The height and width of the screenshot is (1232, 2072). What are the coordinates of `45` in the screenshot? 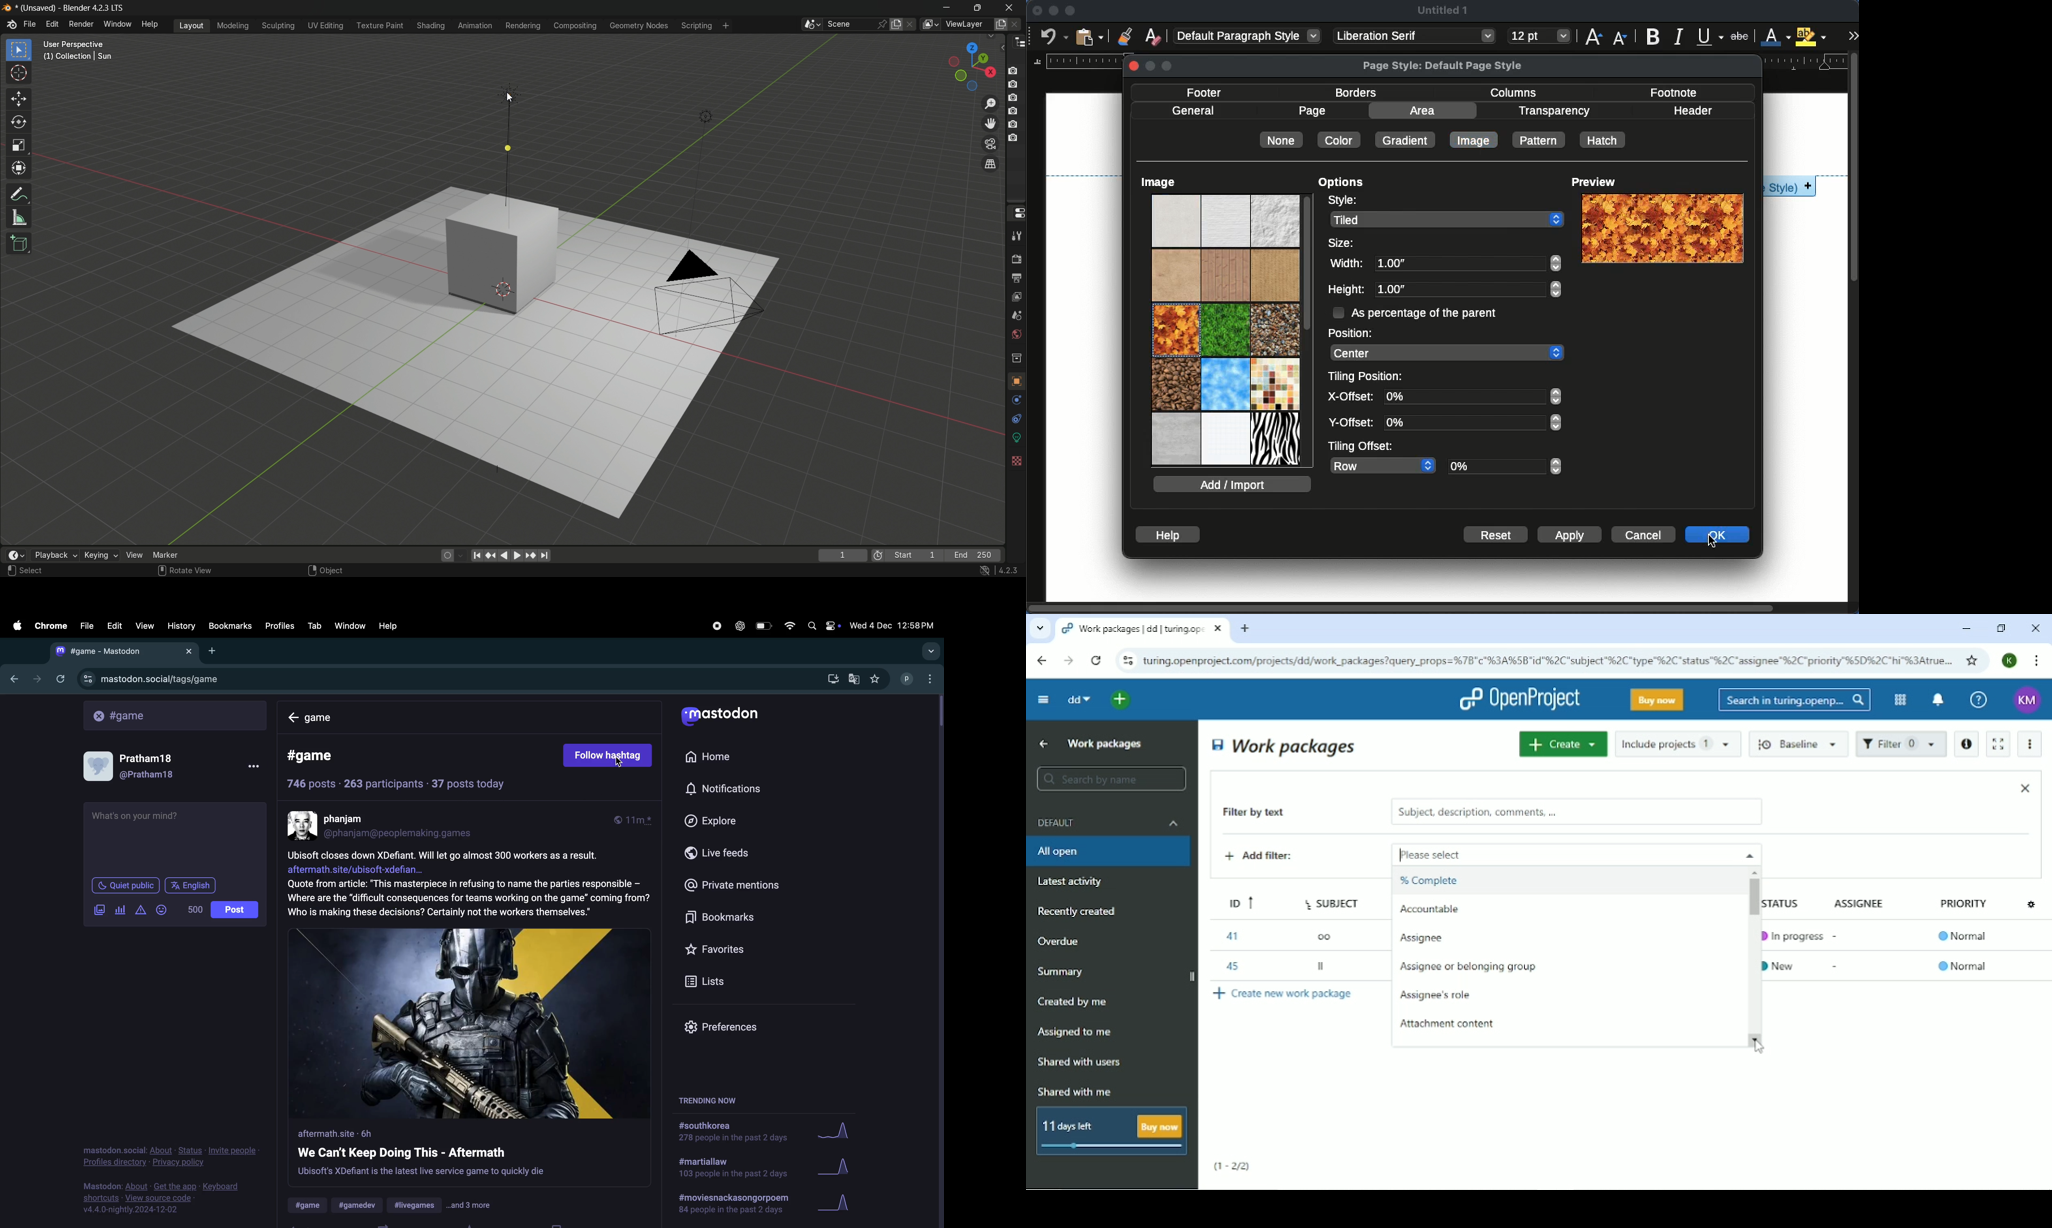 It's located at (1230, 964).